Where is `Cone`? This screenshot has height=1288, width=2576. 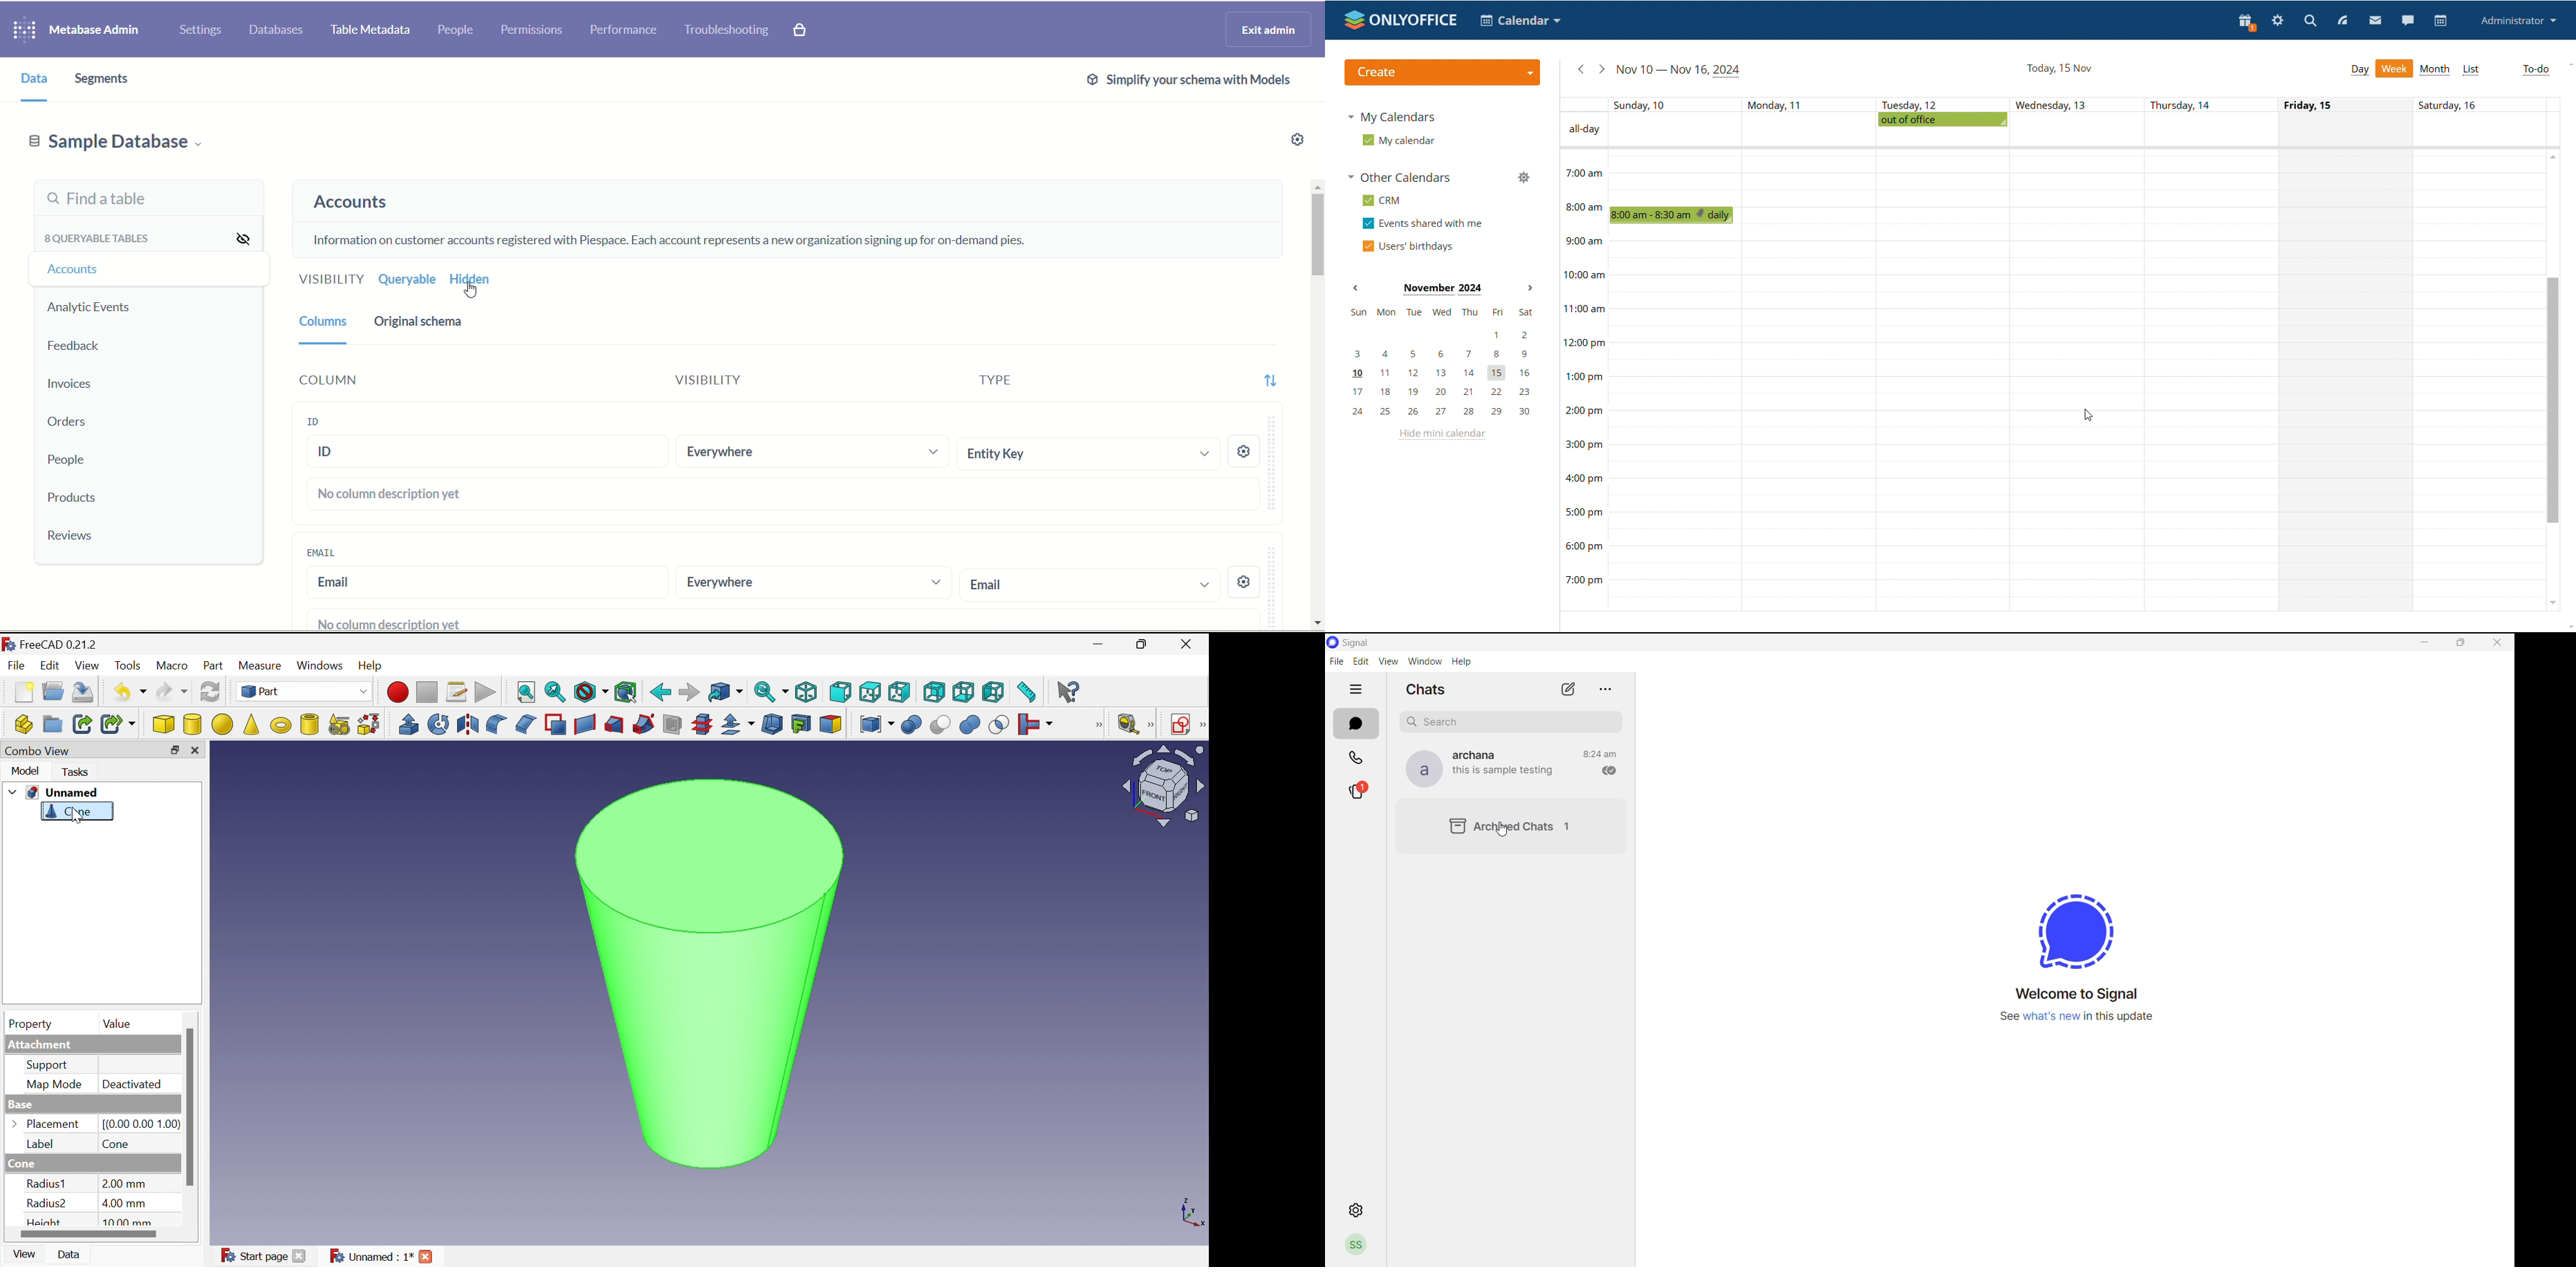
Cone is located at coordinates (116, 1143).